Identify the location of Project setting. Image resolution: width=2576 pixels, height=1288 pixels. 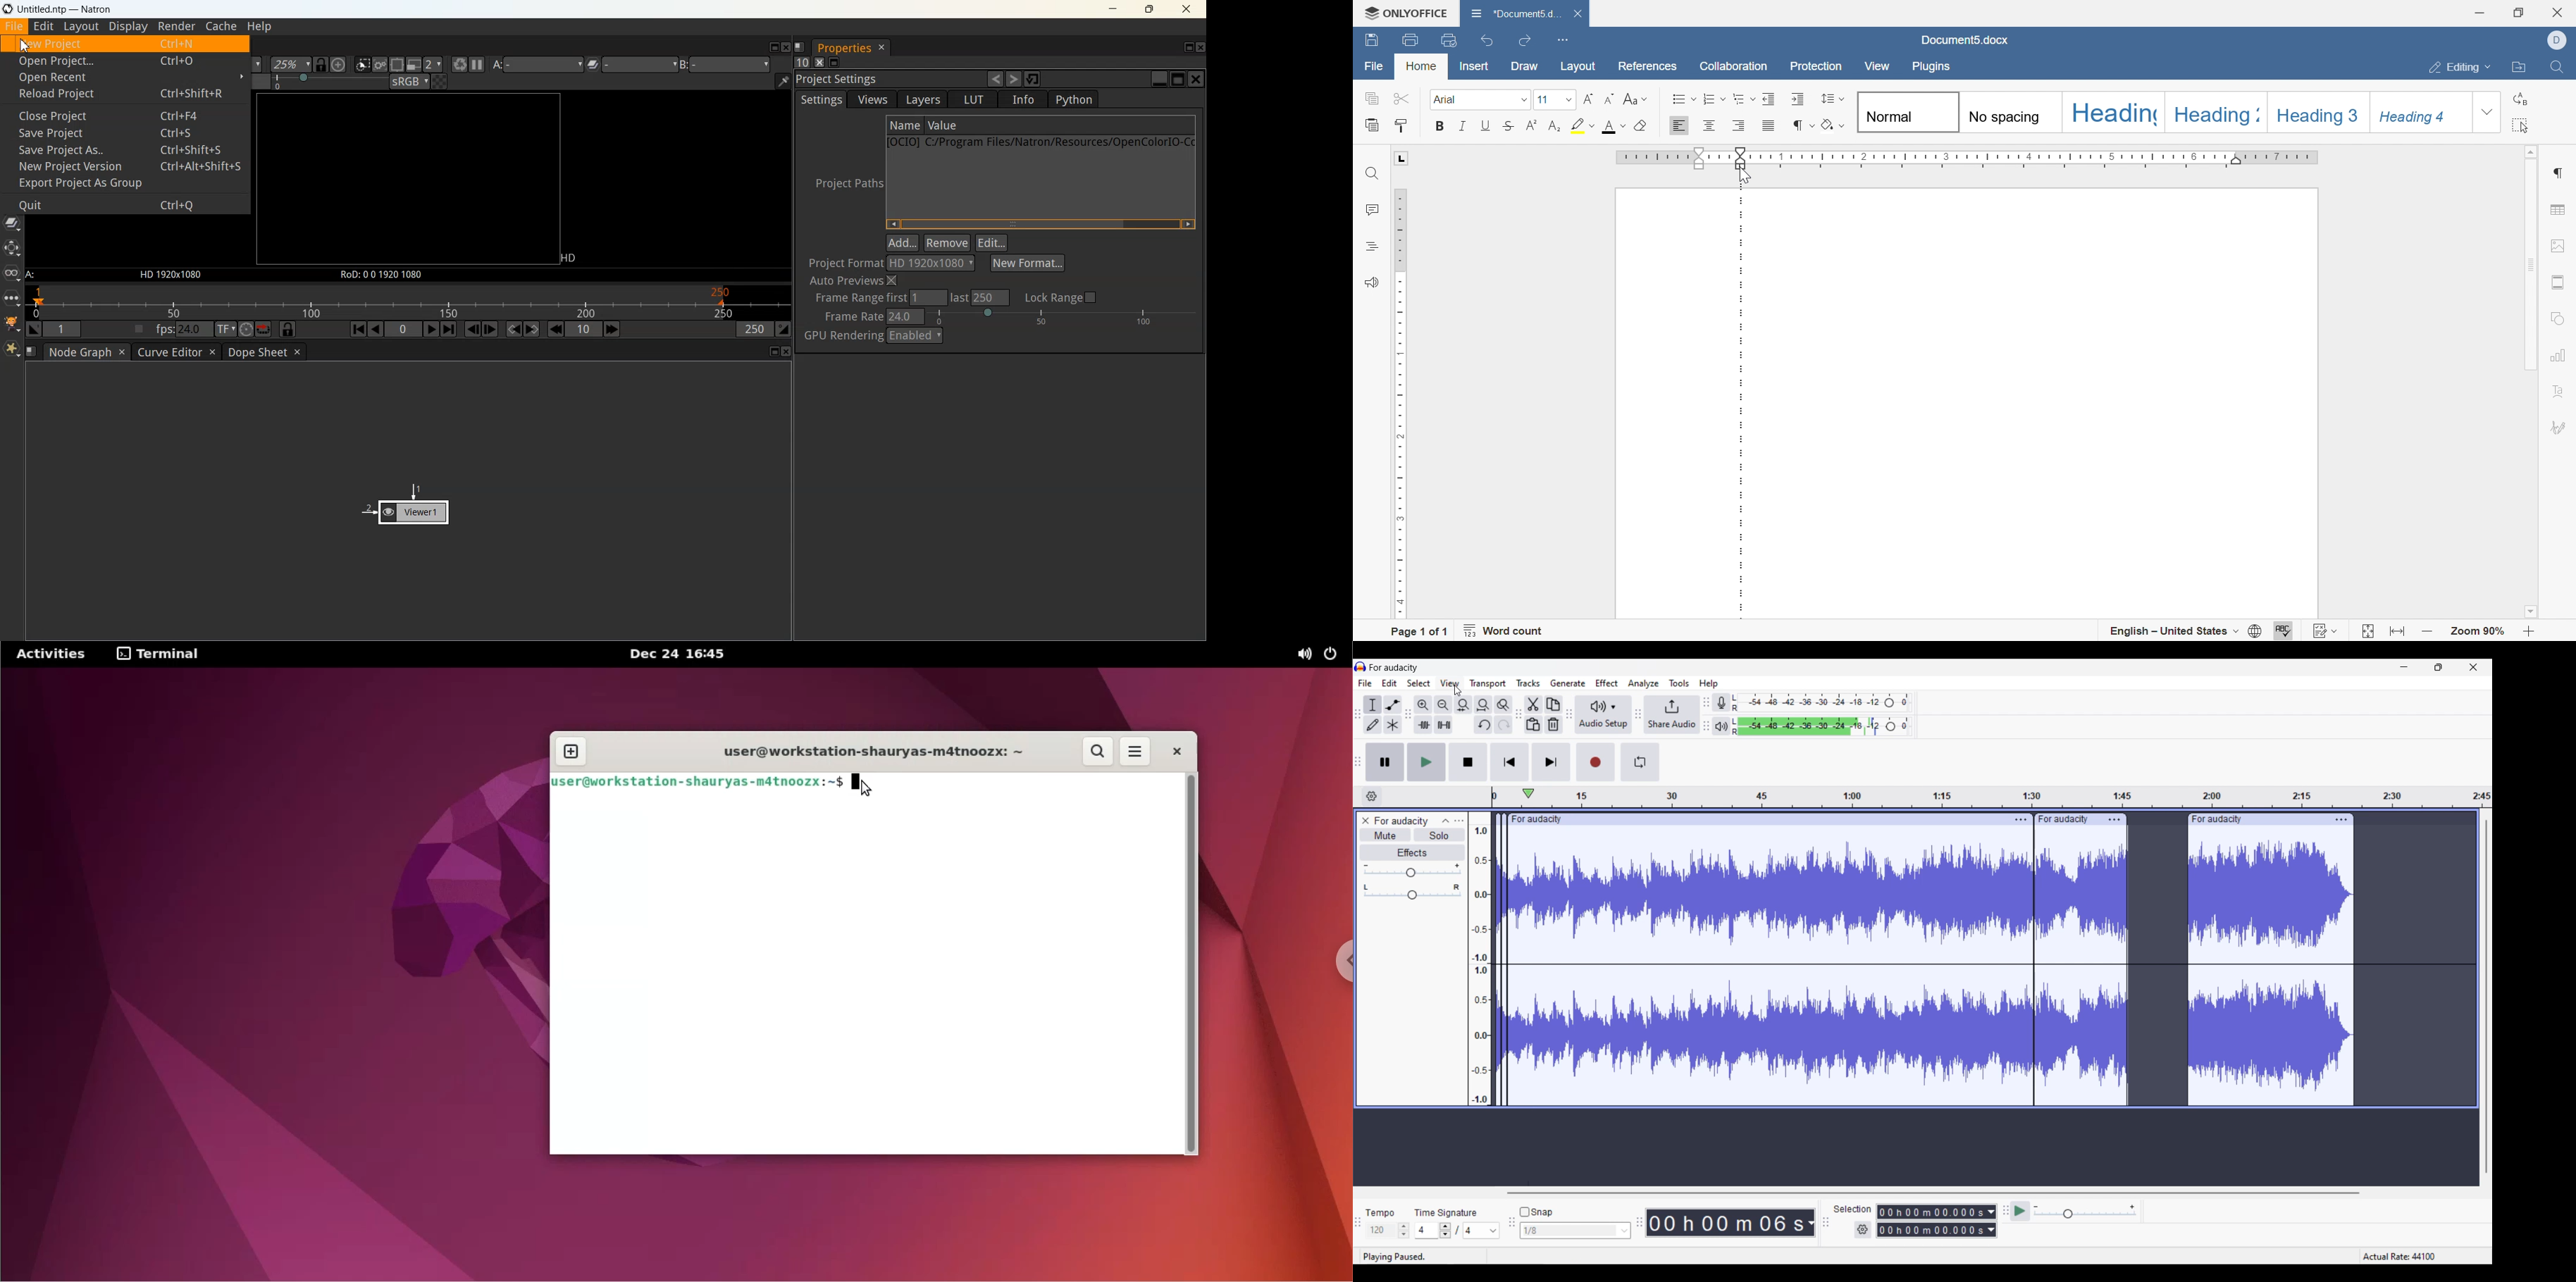
(889, 80).